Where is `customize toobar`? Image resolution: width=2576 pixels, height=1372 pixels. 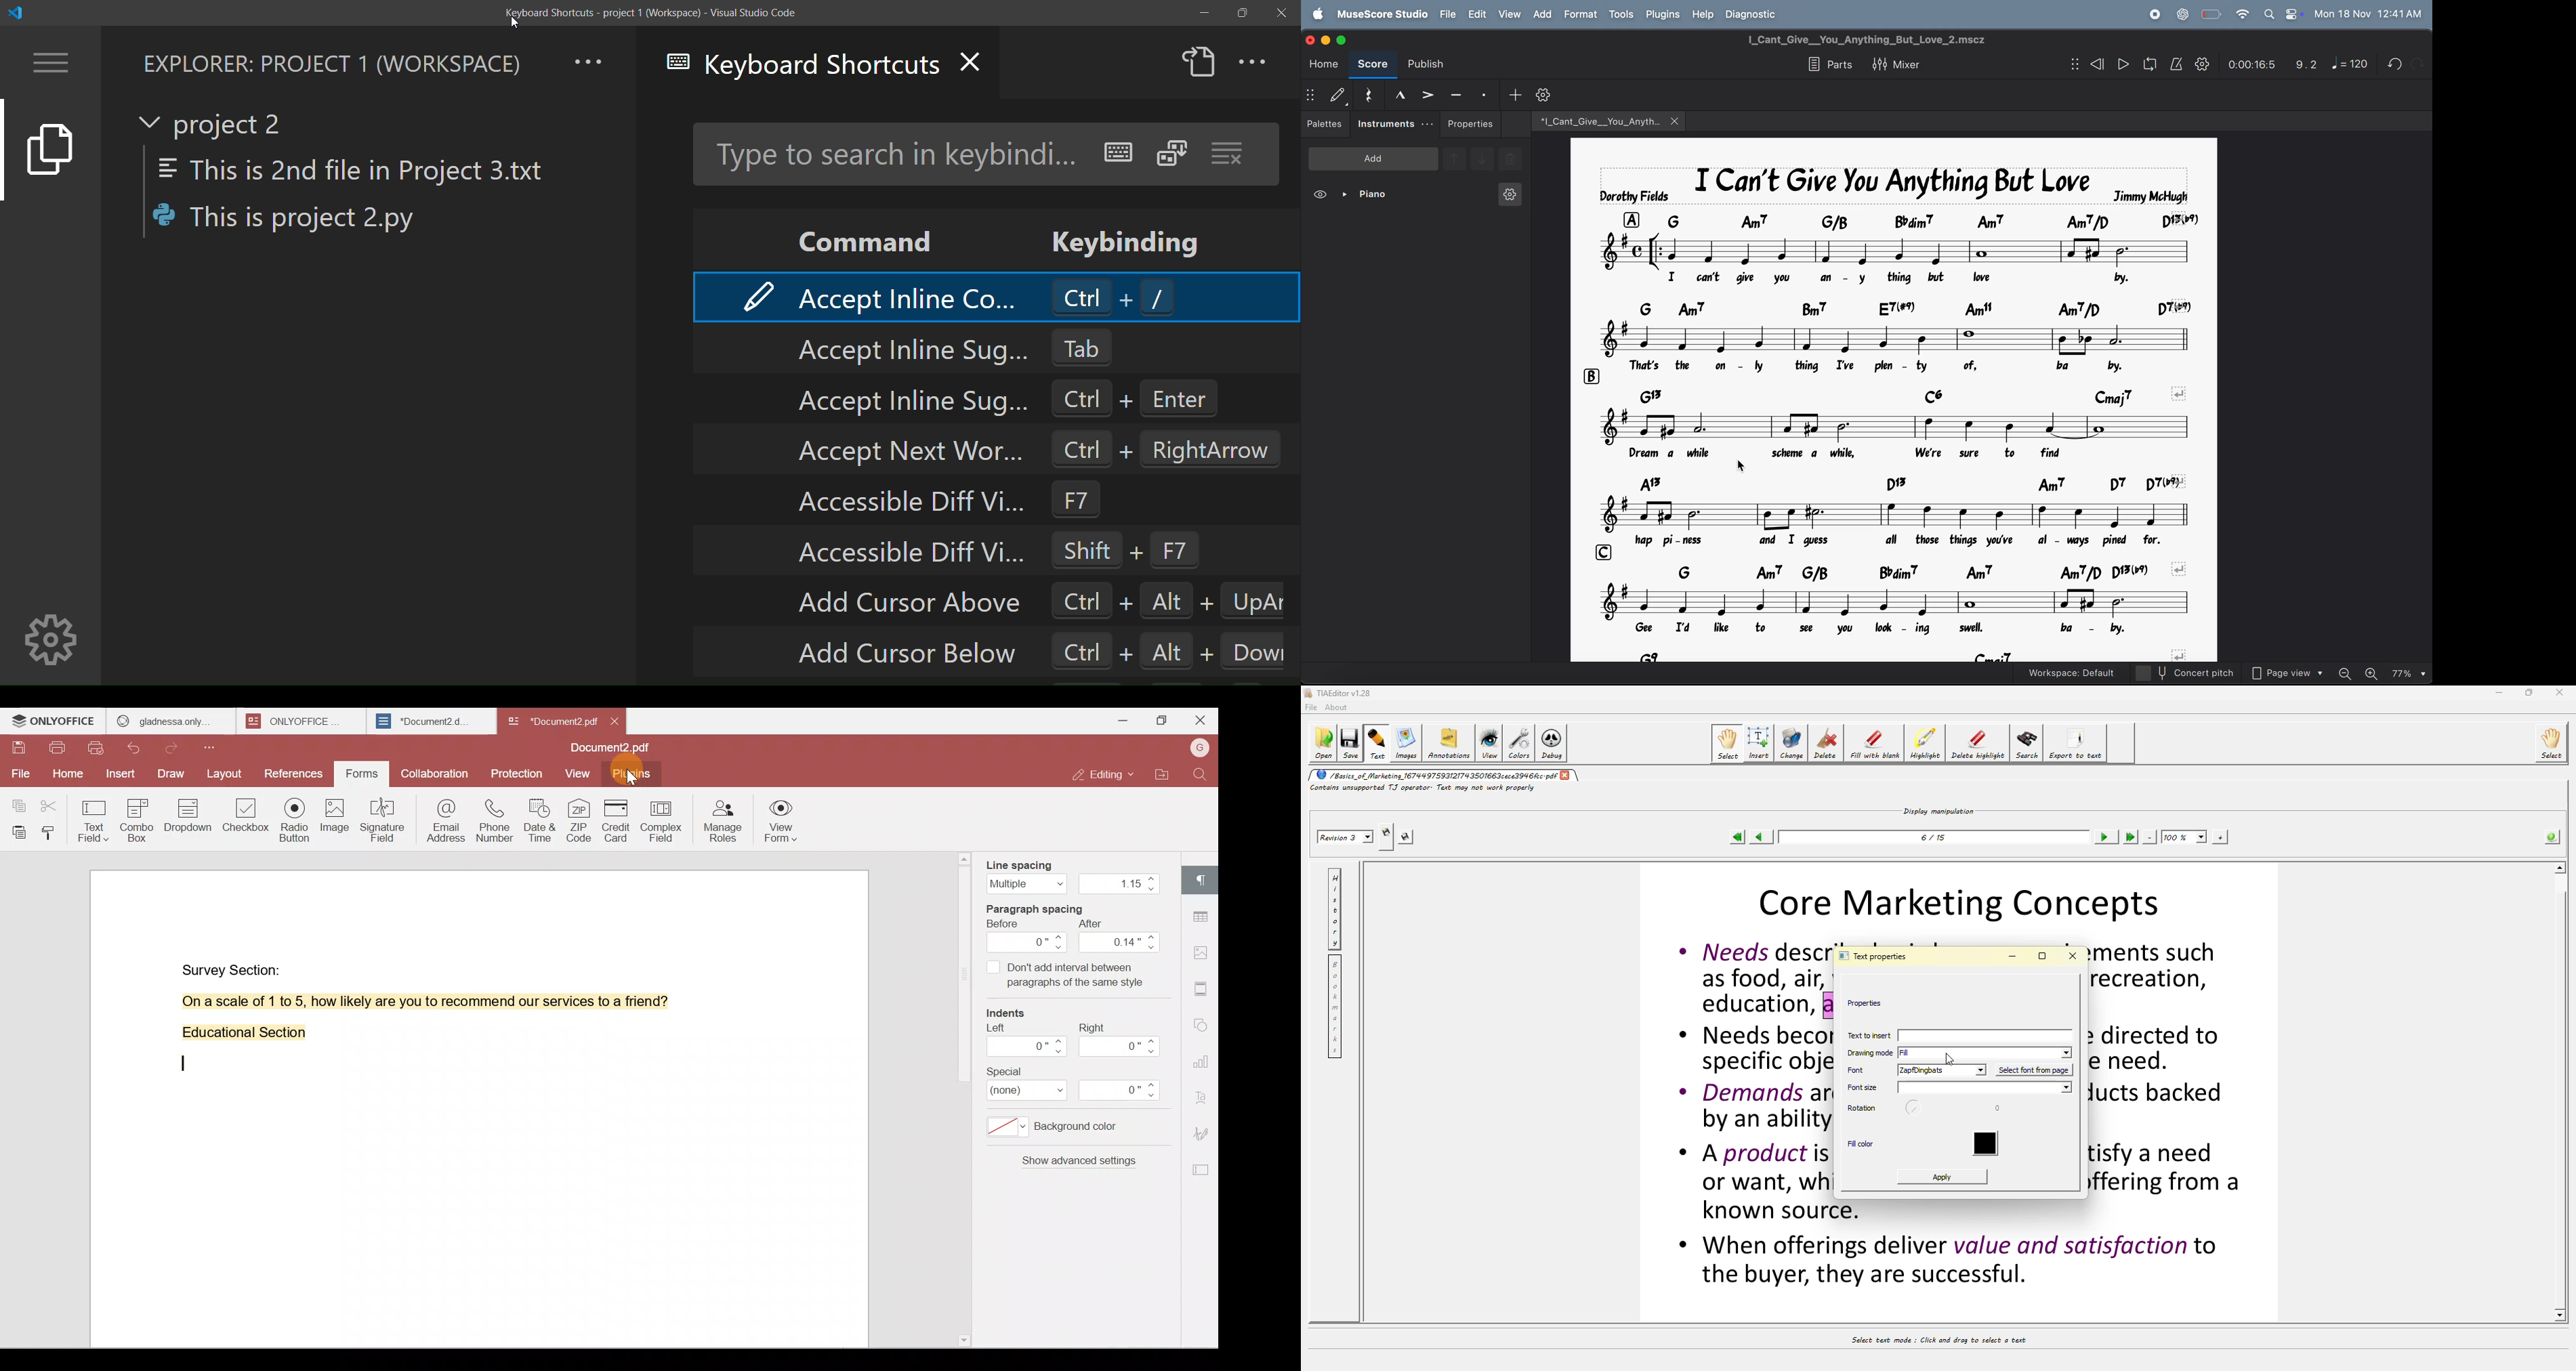 customize toobar is located at coordinates (1543, 95).